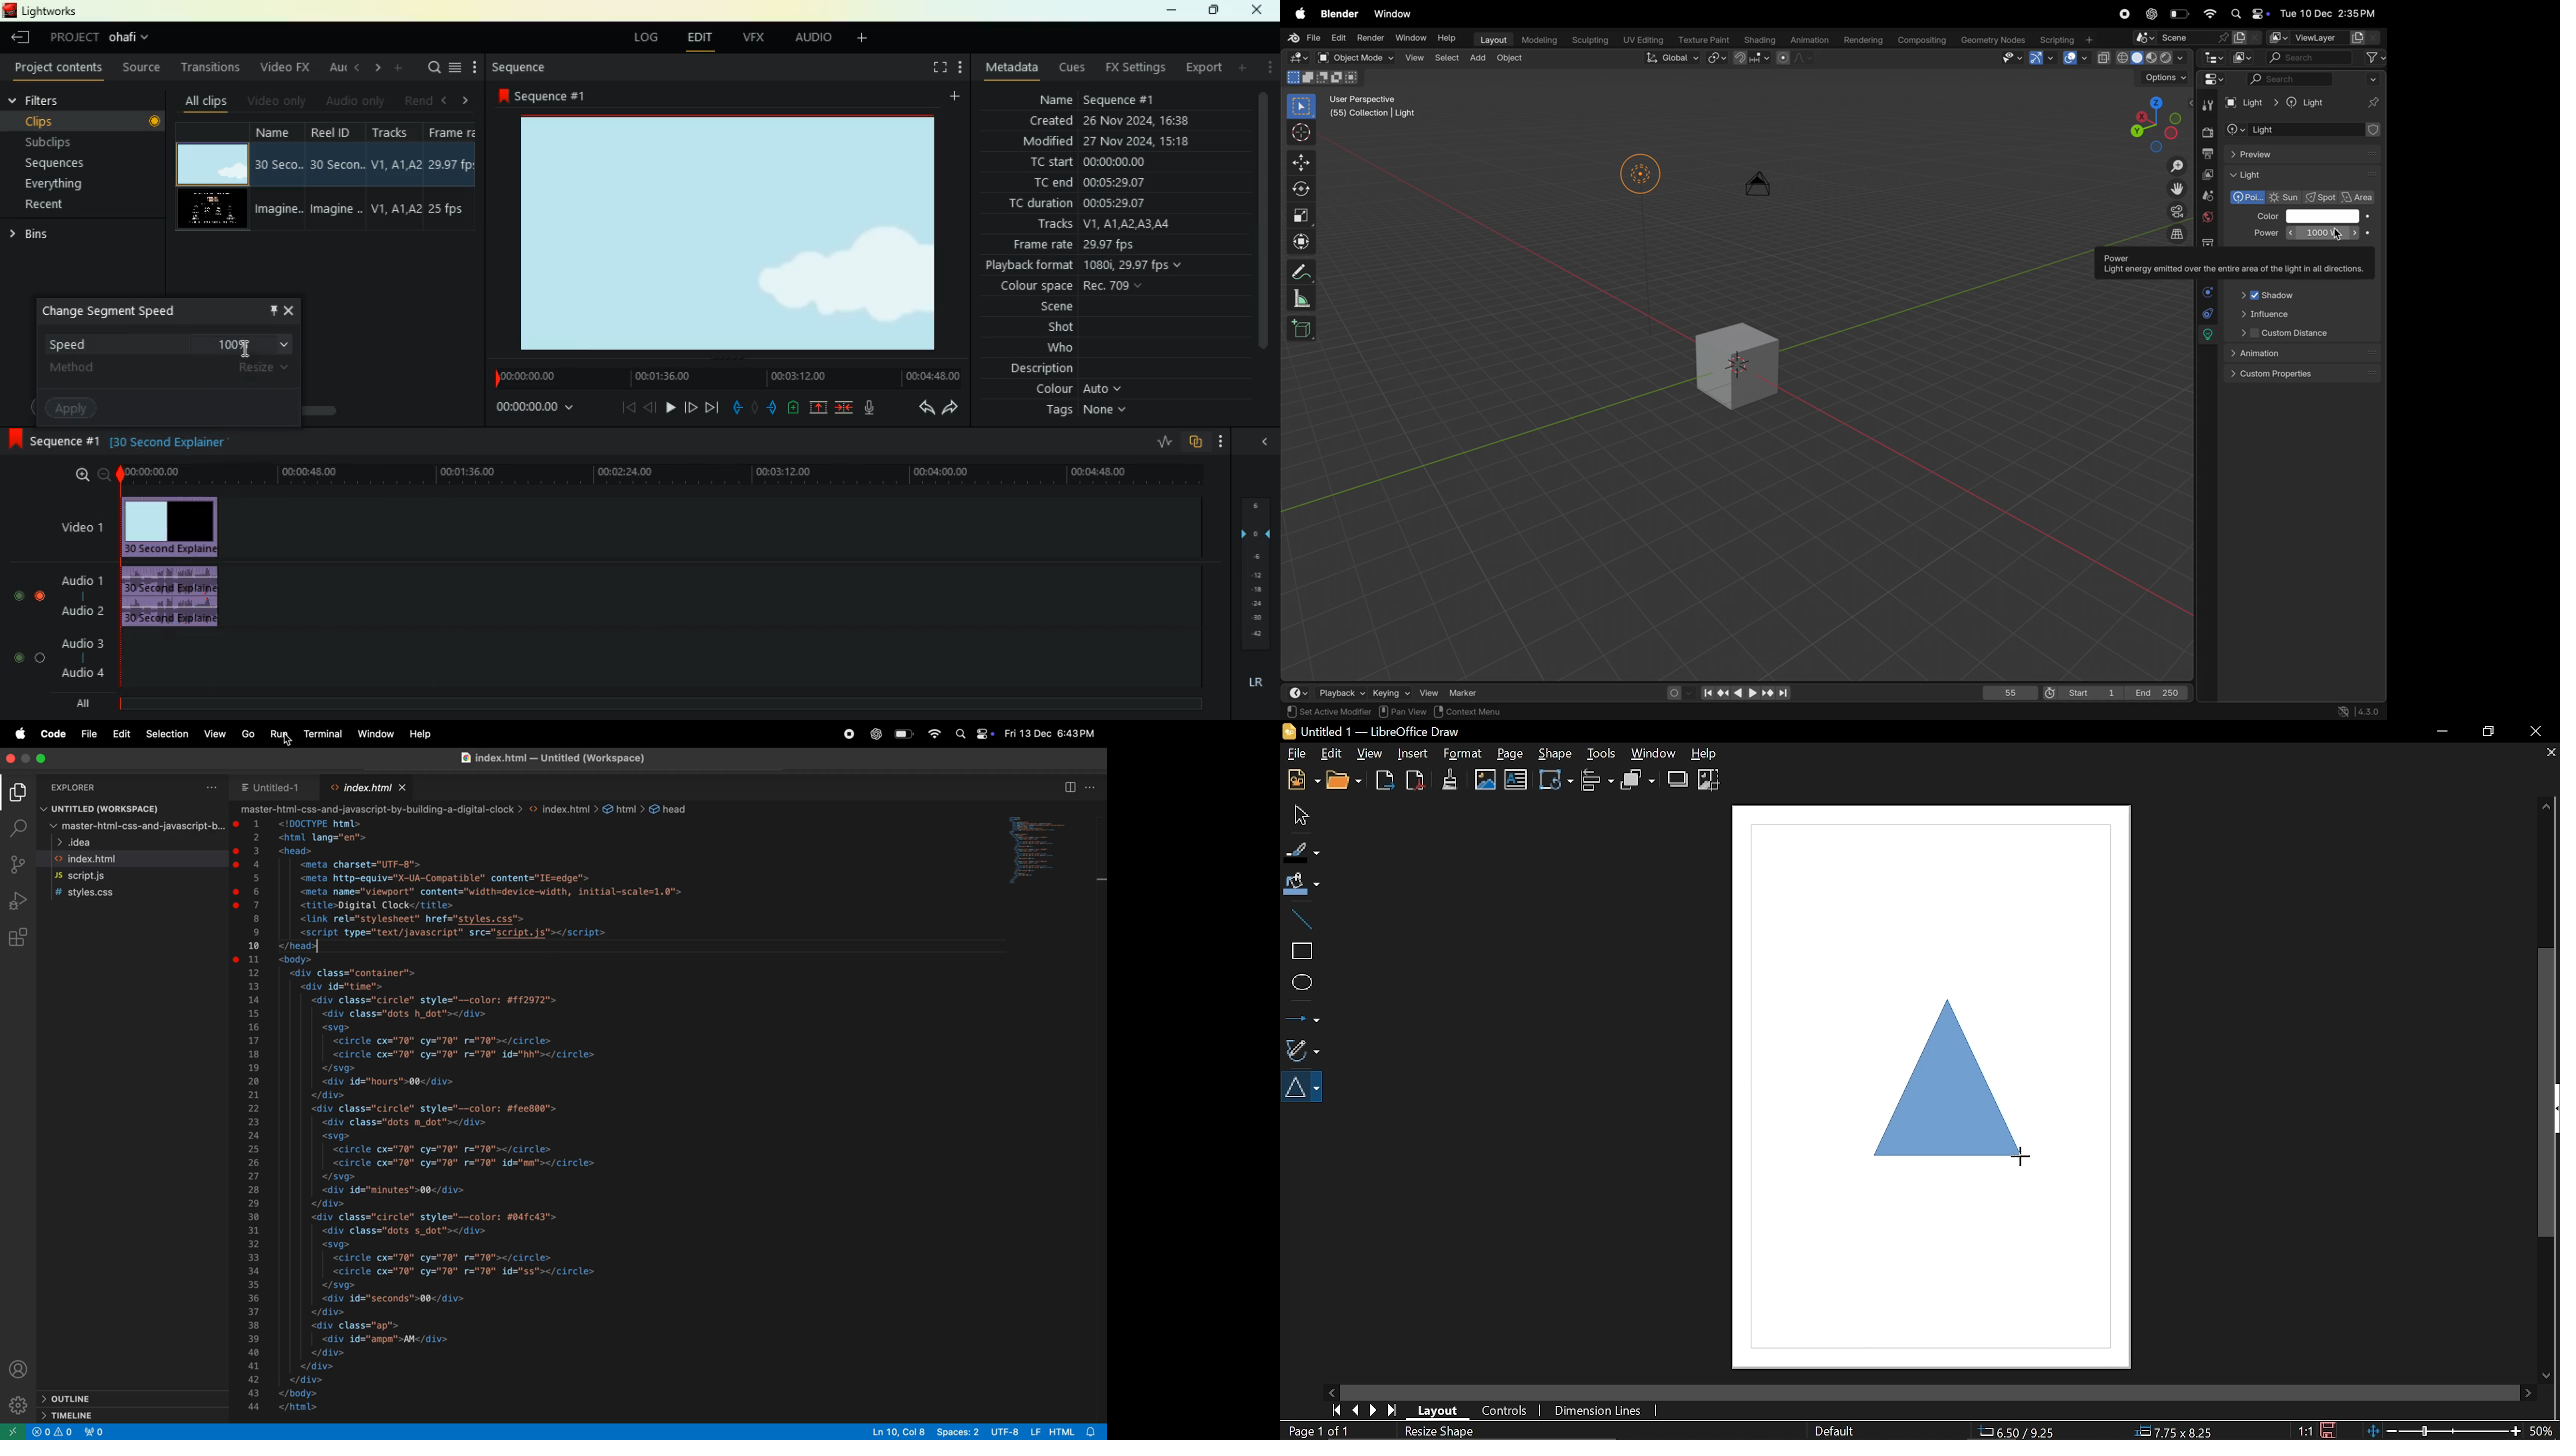 The height and width of the screenshot is (1456, 2576). I want to click on metadata, so click(1012, 66).